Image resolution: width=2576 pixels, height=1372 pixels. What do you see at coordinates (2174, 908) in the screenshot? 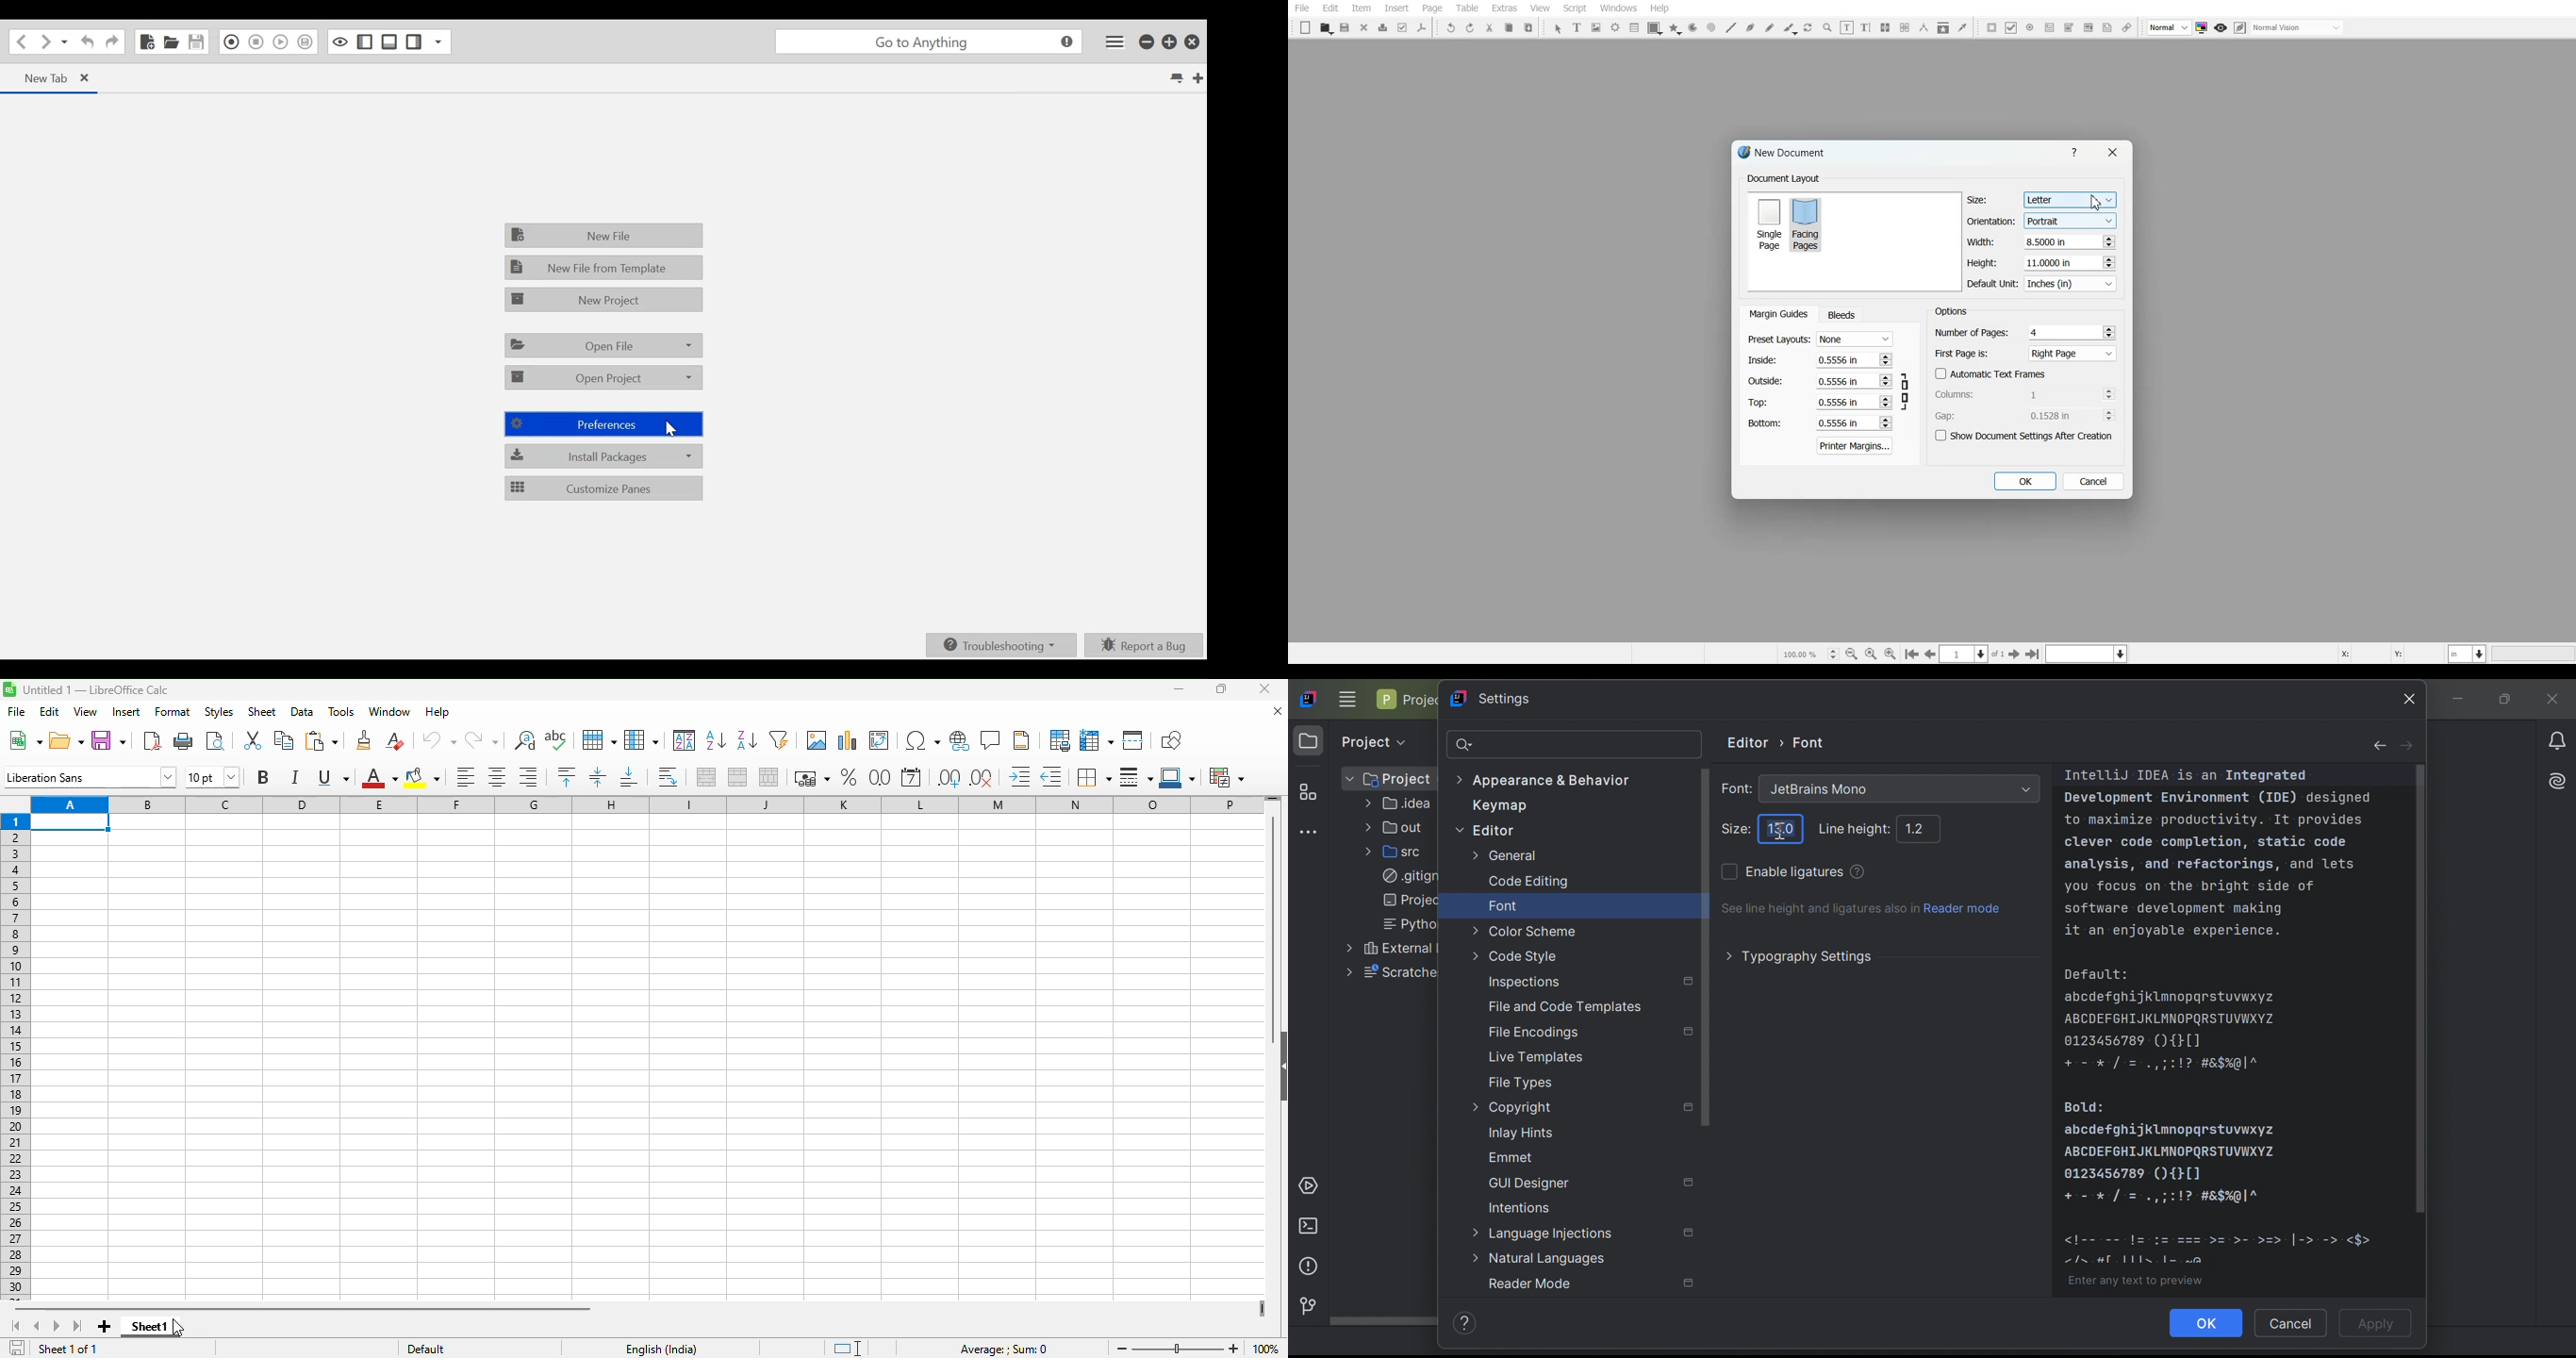
I see `software development making` at bounding box center [2174, 908].